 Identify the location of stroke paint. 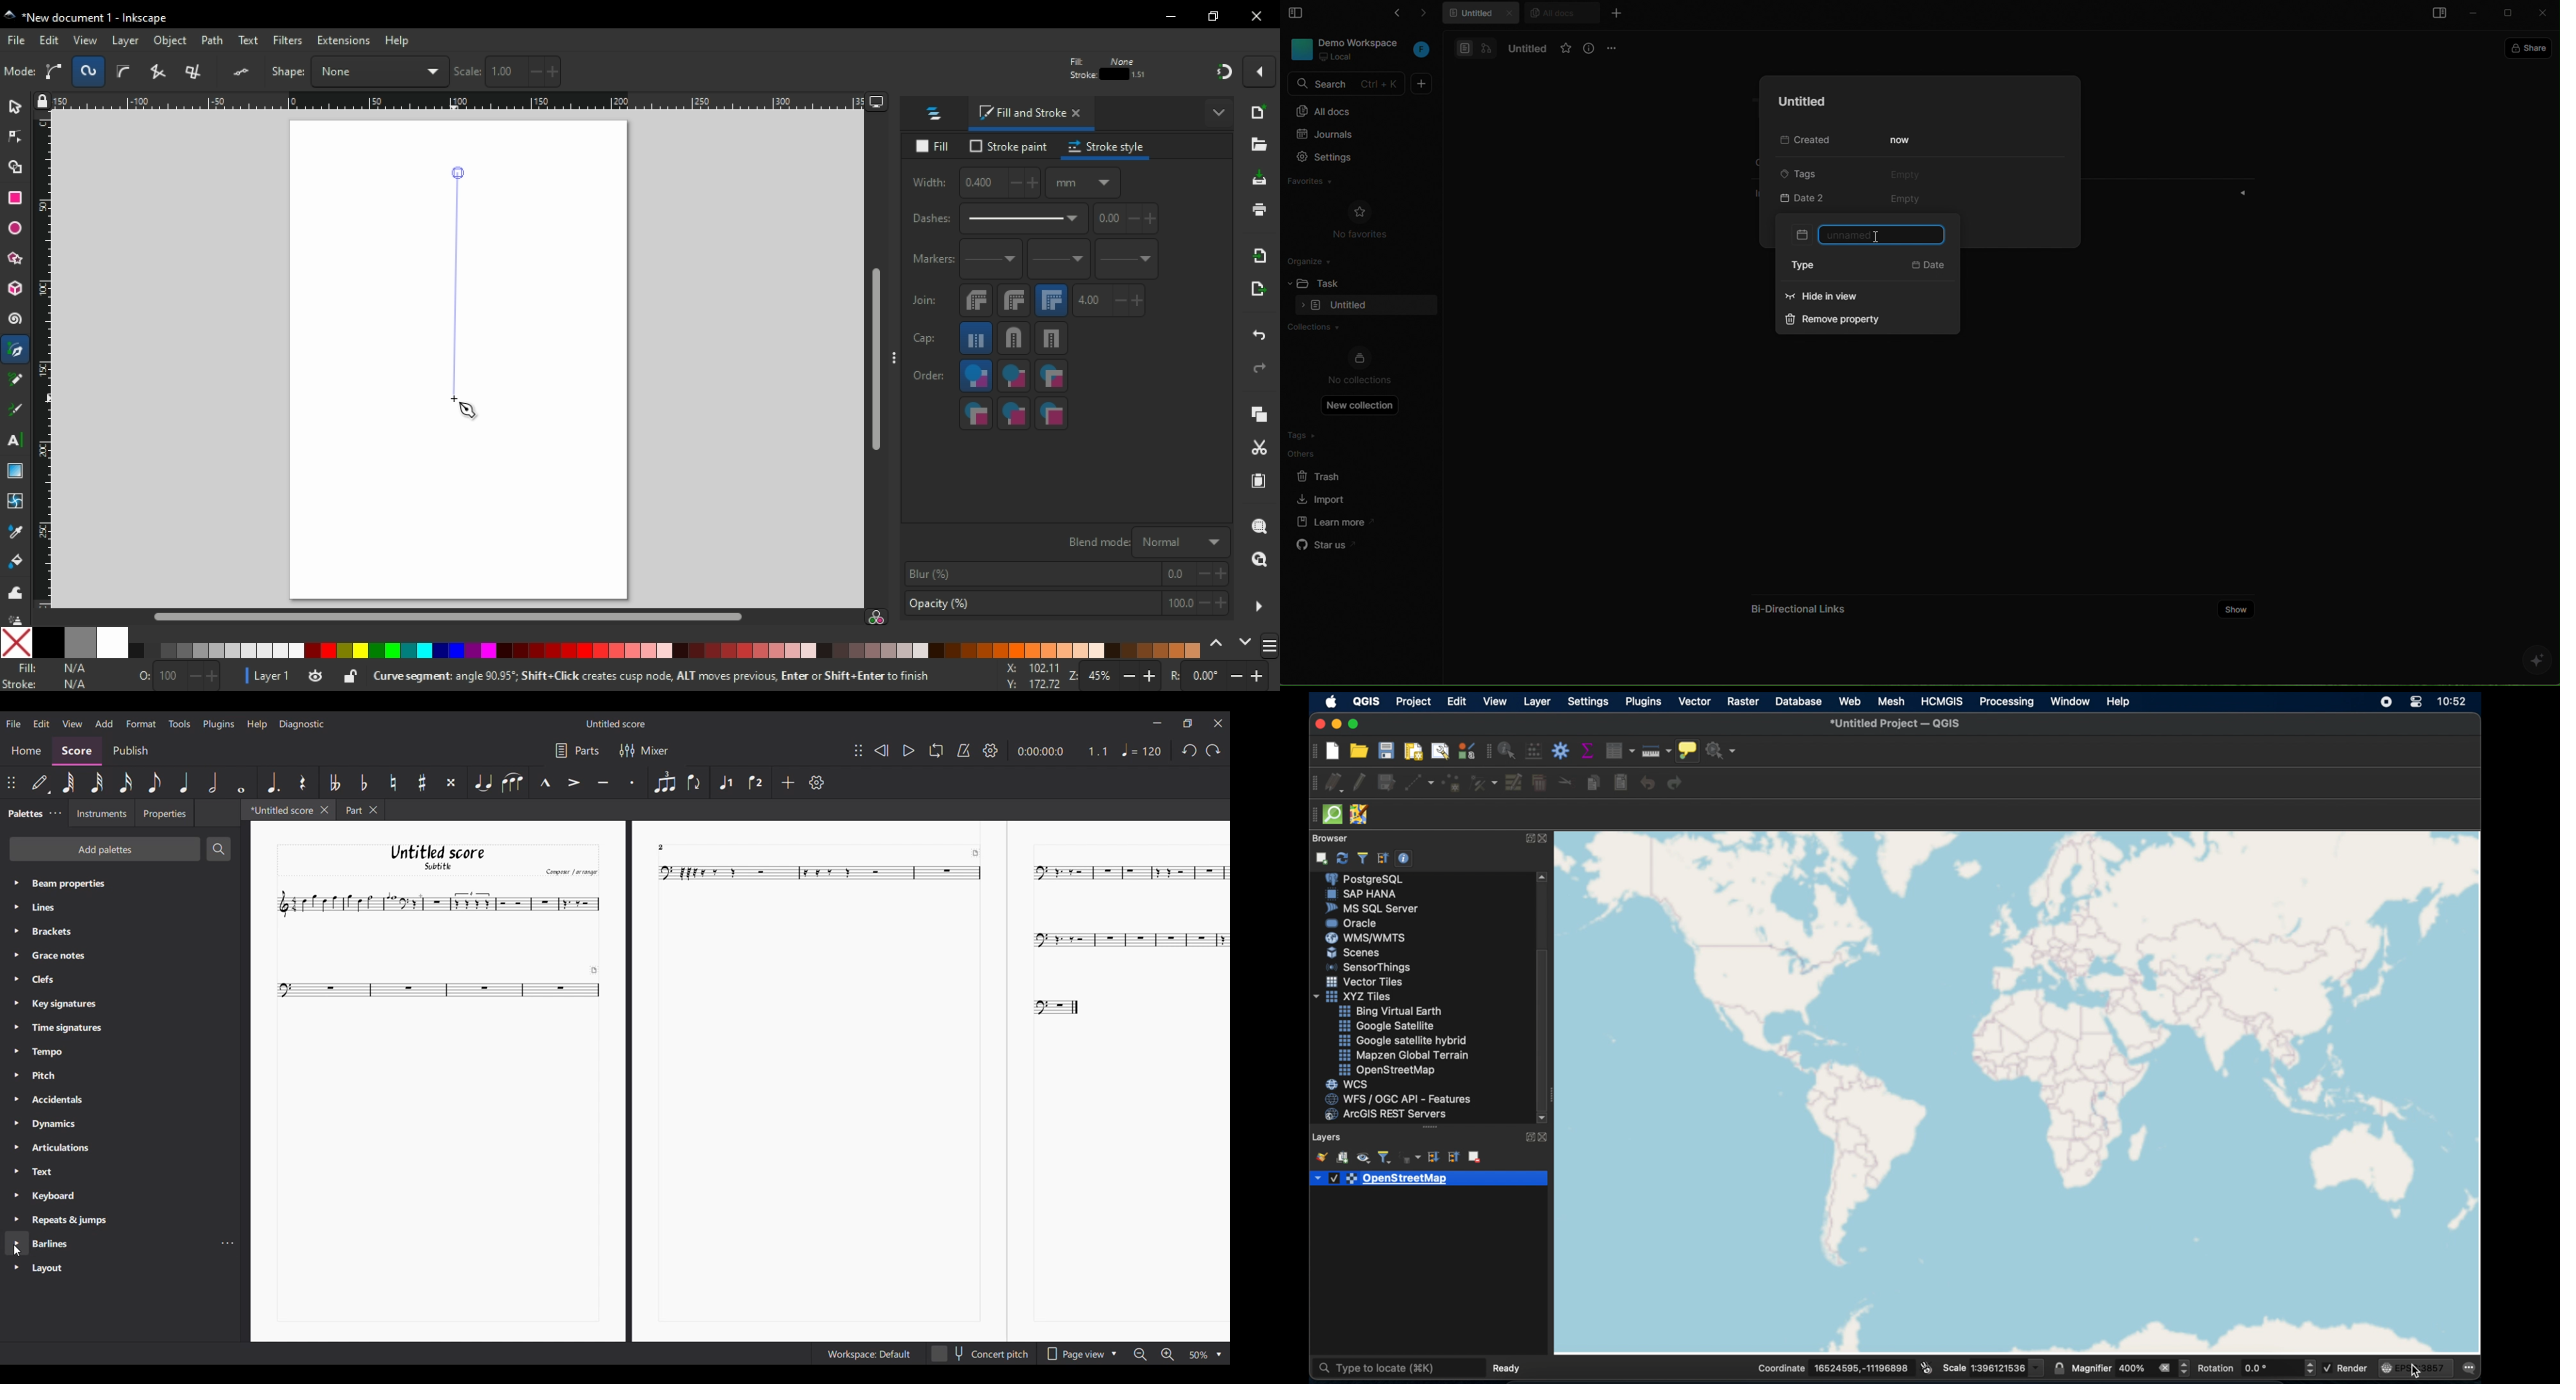
(1009, 146).